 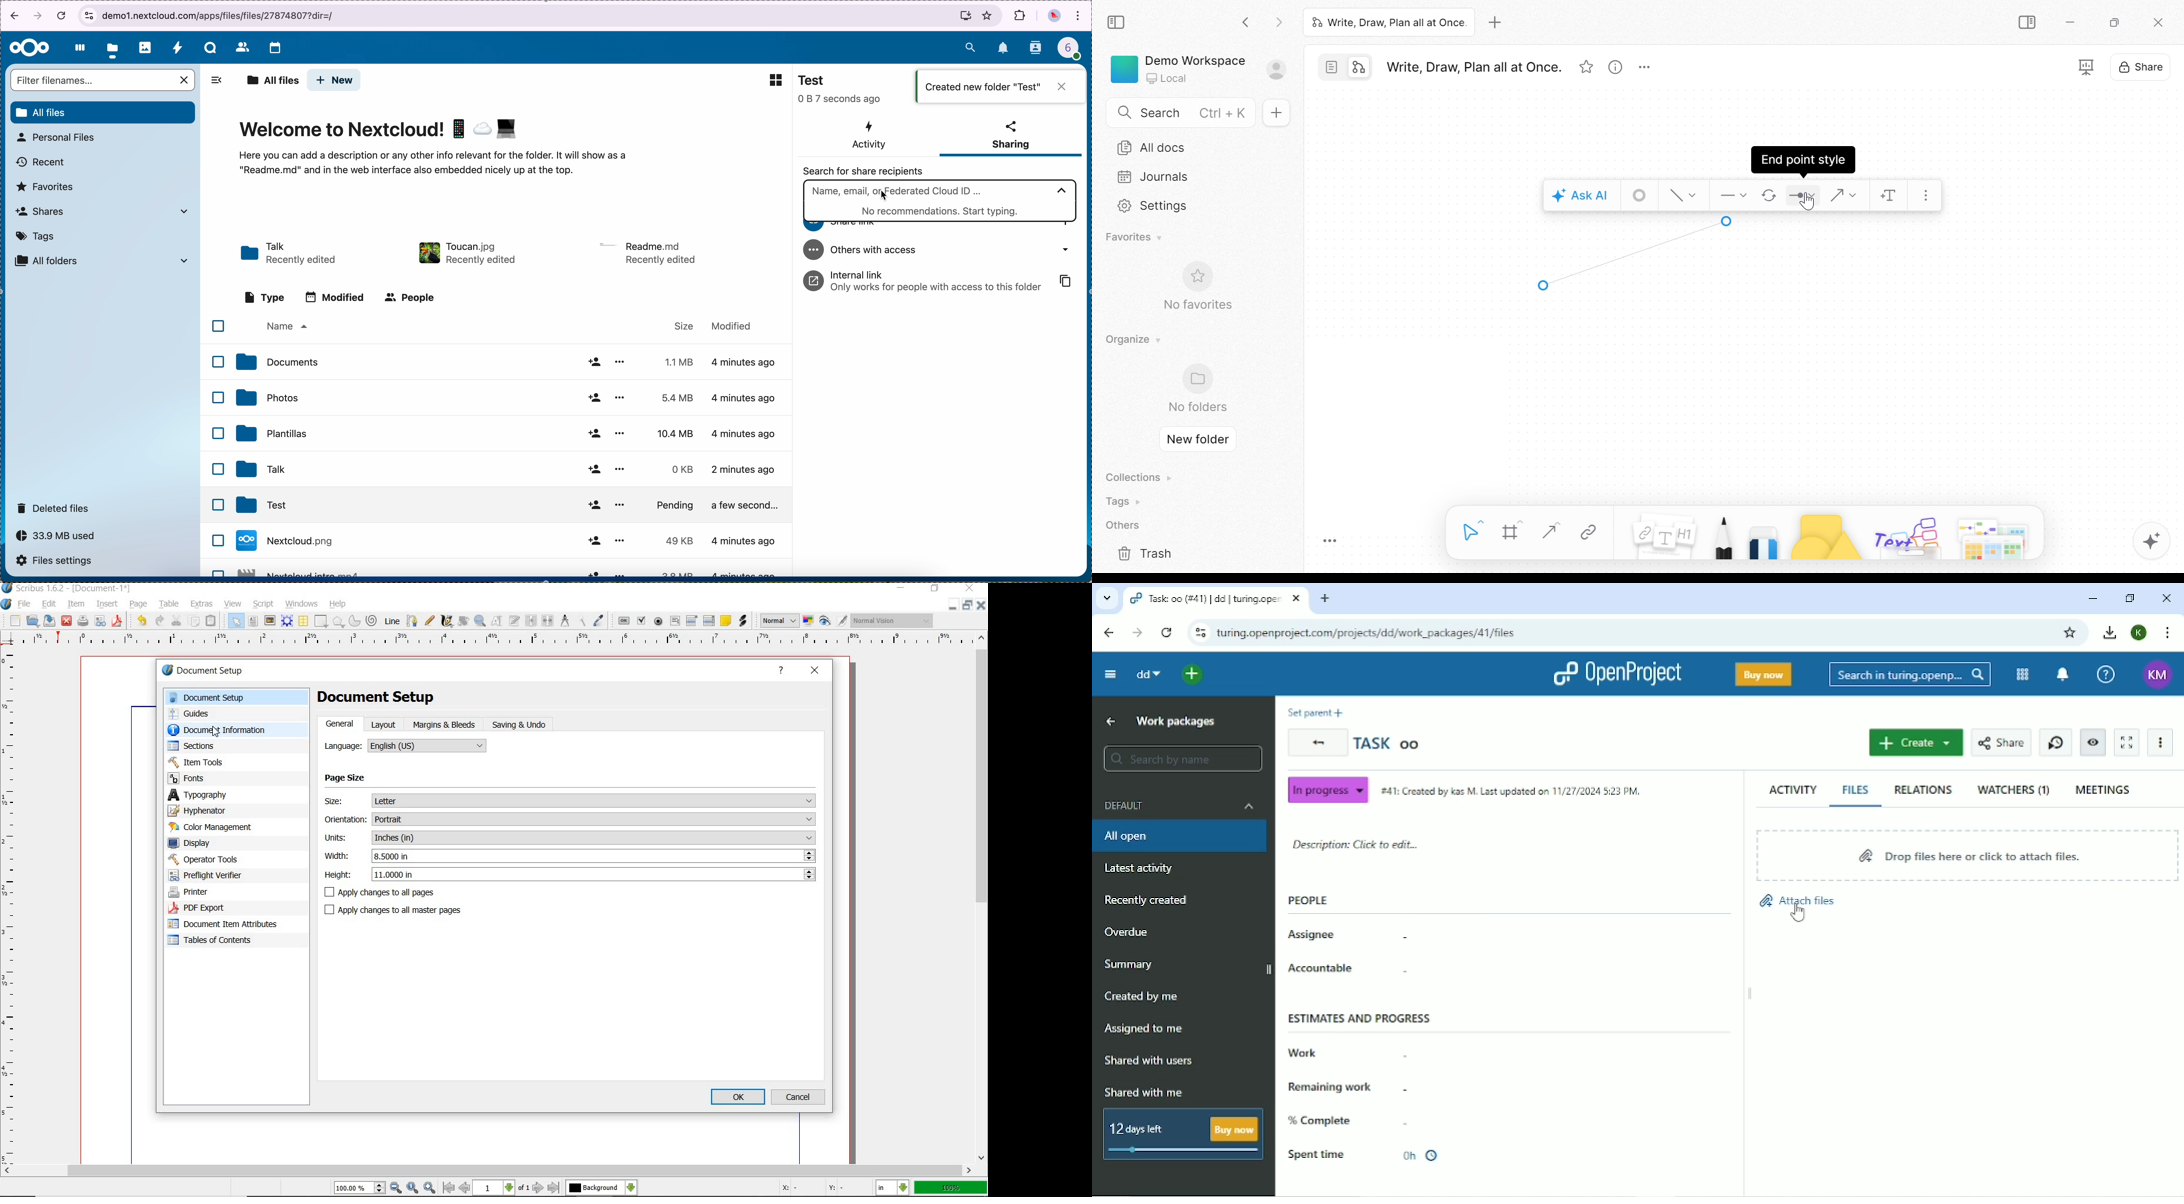 What do you see at coordinates (954, 606) in the screenshot?
I see `minimize` at bounding box center [954, 606].